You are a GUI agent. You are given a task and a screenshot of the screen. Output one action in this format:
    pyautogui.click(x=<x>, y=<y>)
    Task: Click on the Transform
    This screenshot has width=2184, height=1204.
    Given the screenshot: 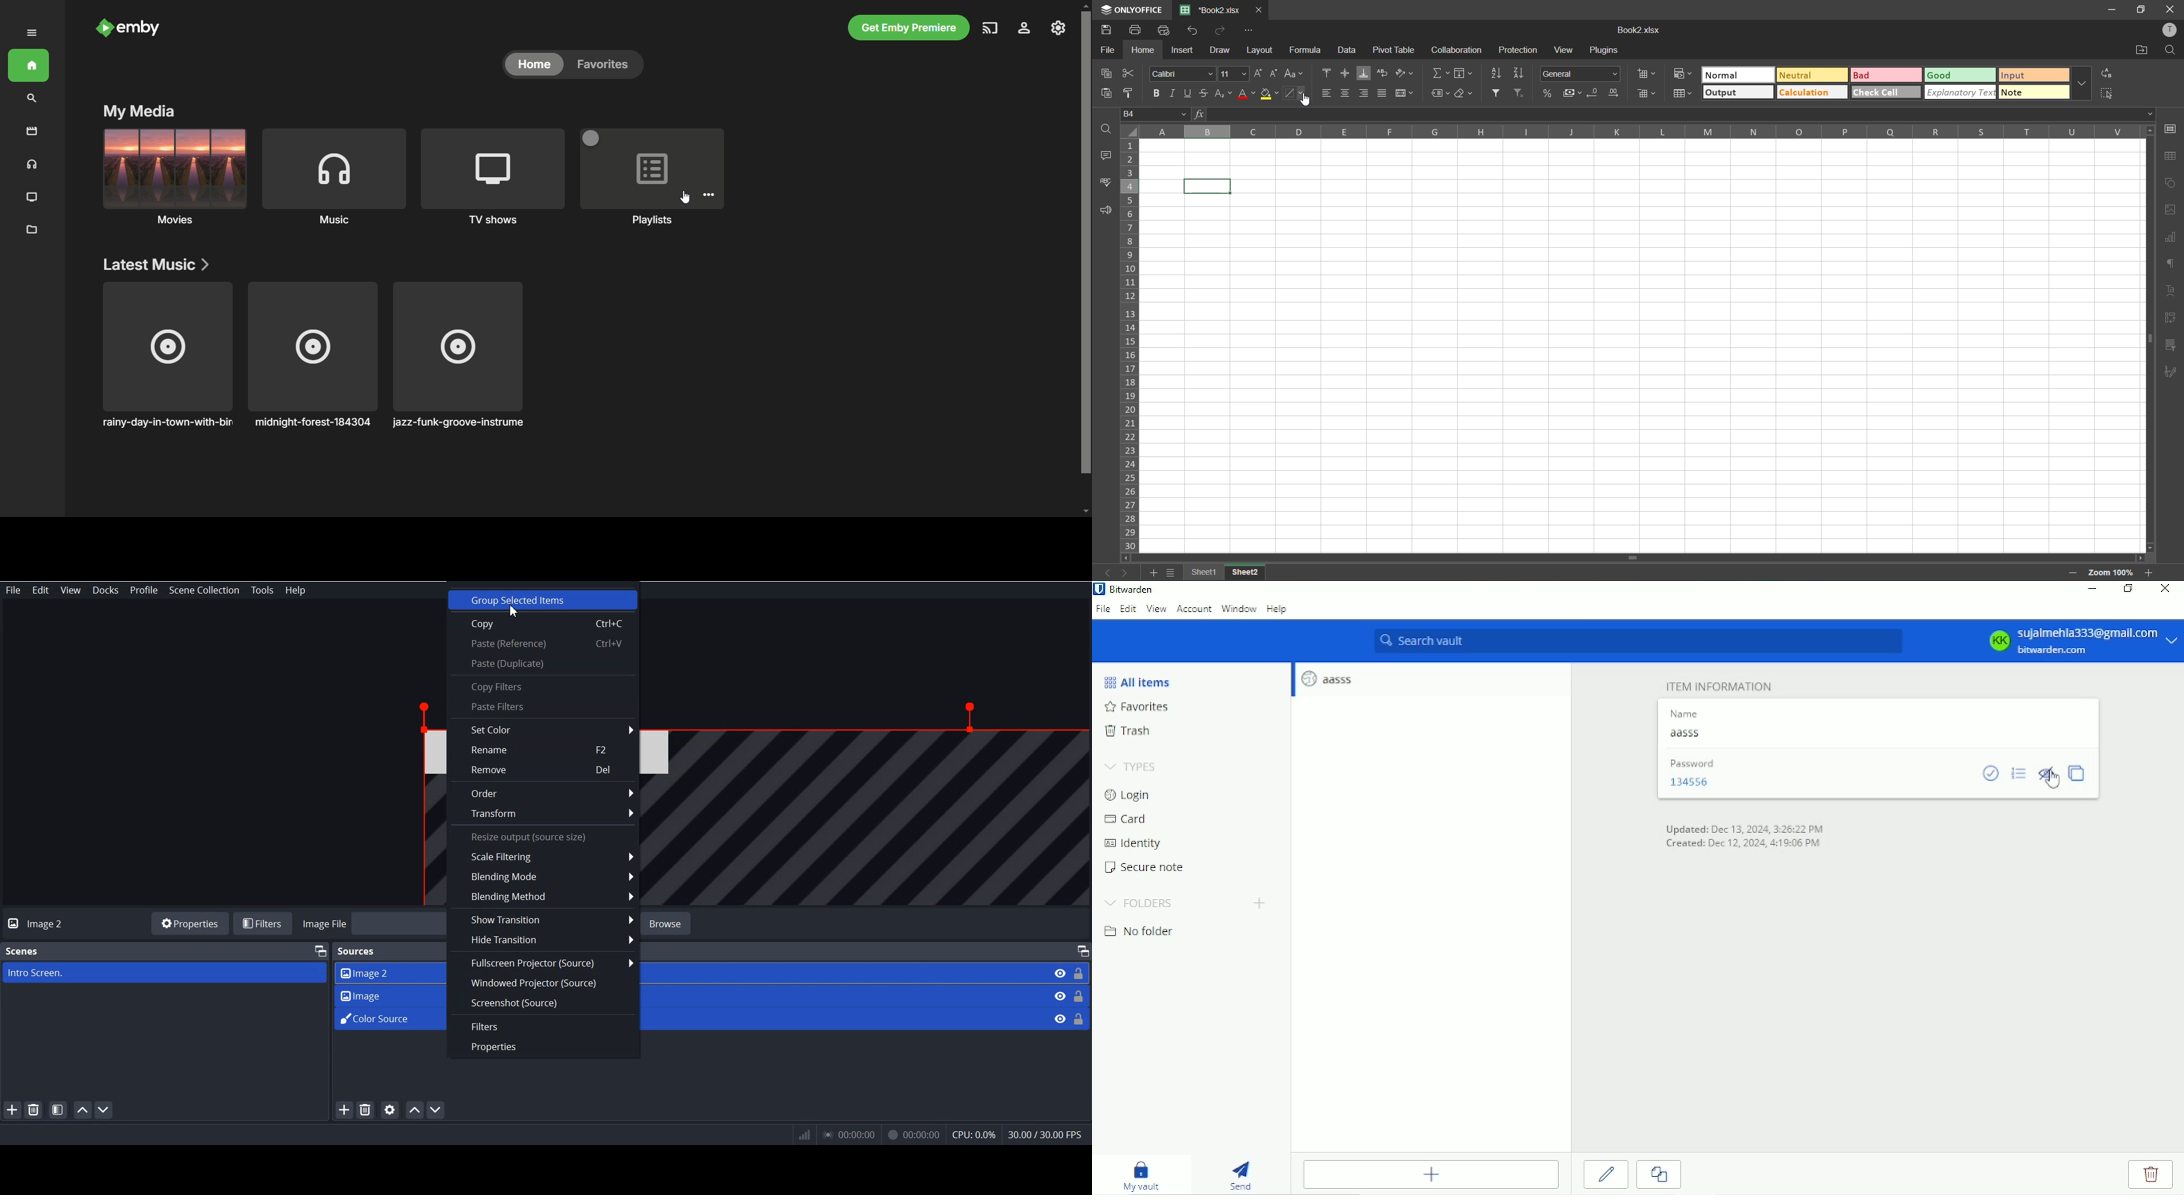 What is the action you would take?
    pyautogui.click(x=543, y=814)
    